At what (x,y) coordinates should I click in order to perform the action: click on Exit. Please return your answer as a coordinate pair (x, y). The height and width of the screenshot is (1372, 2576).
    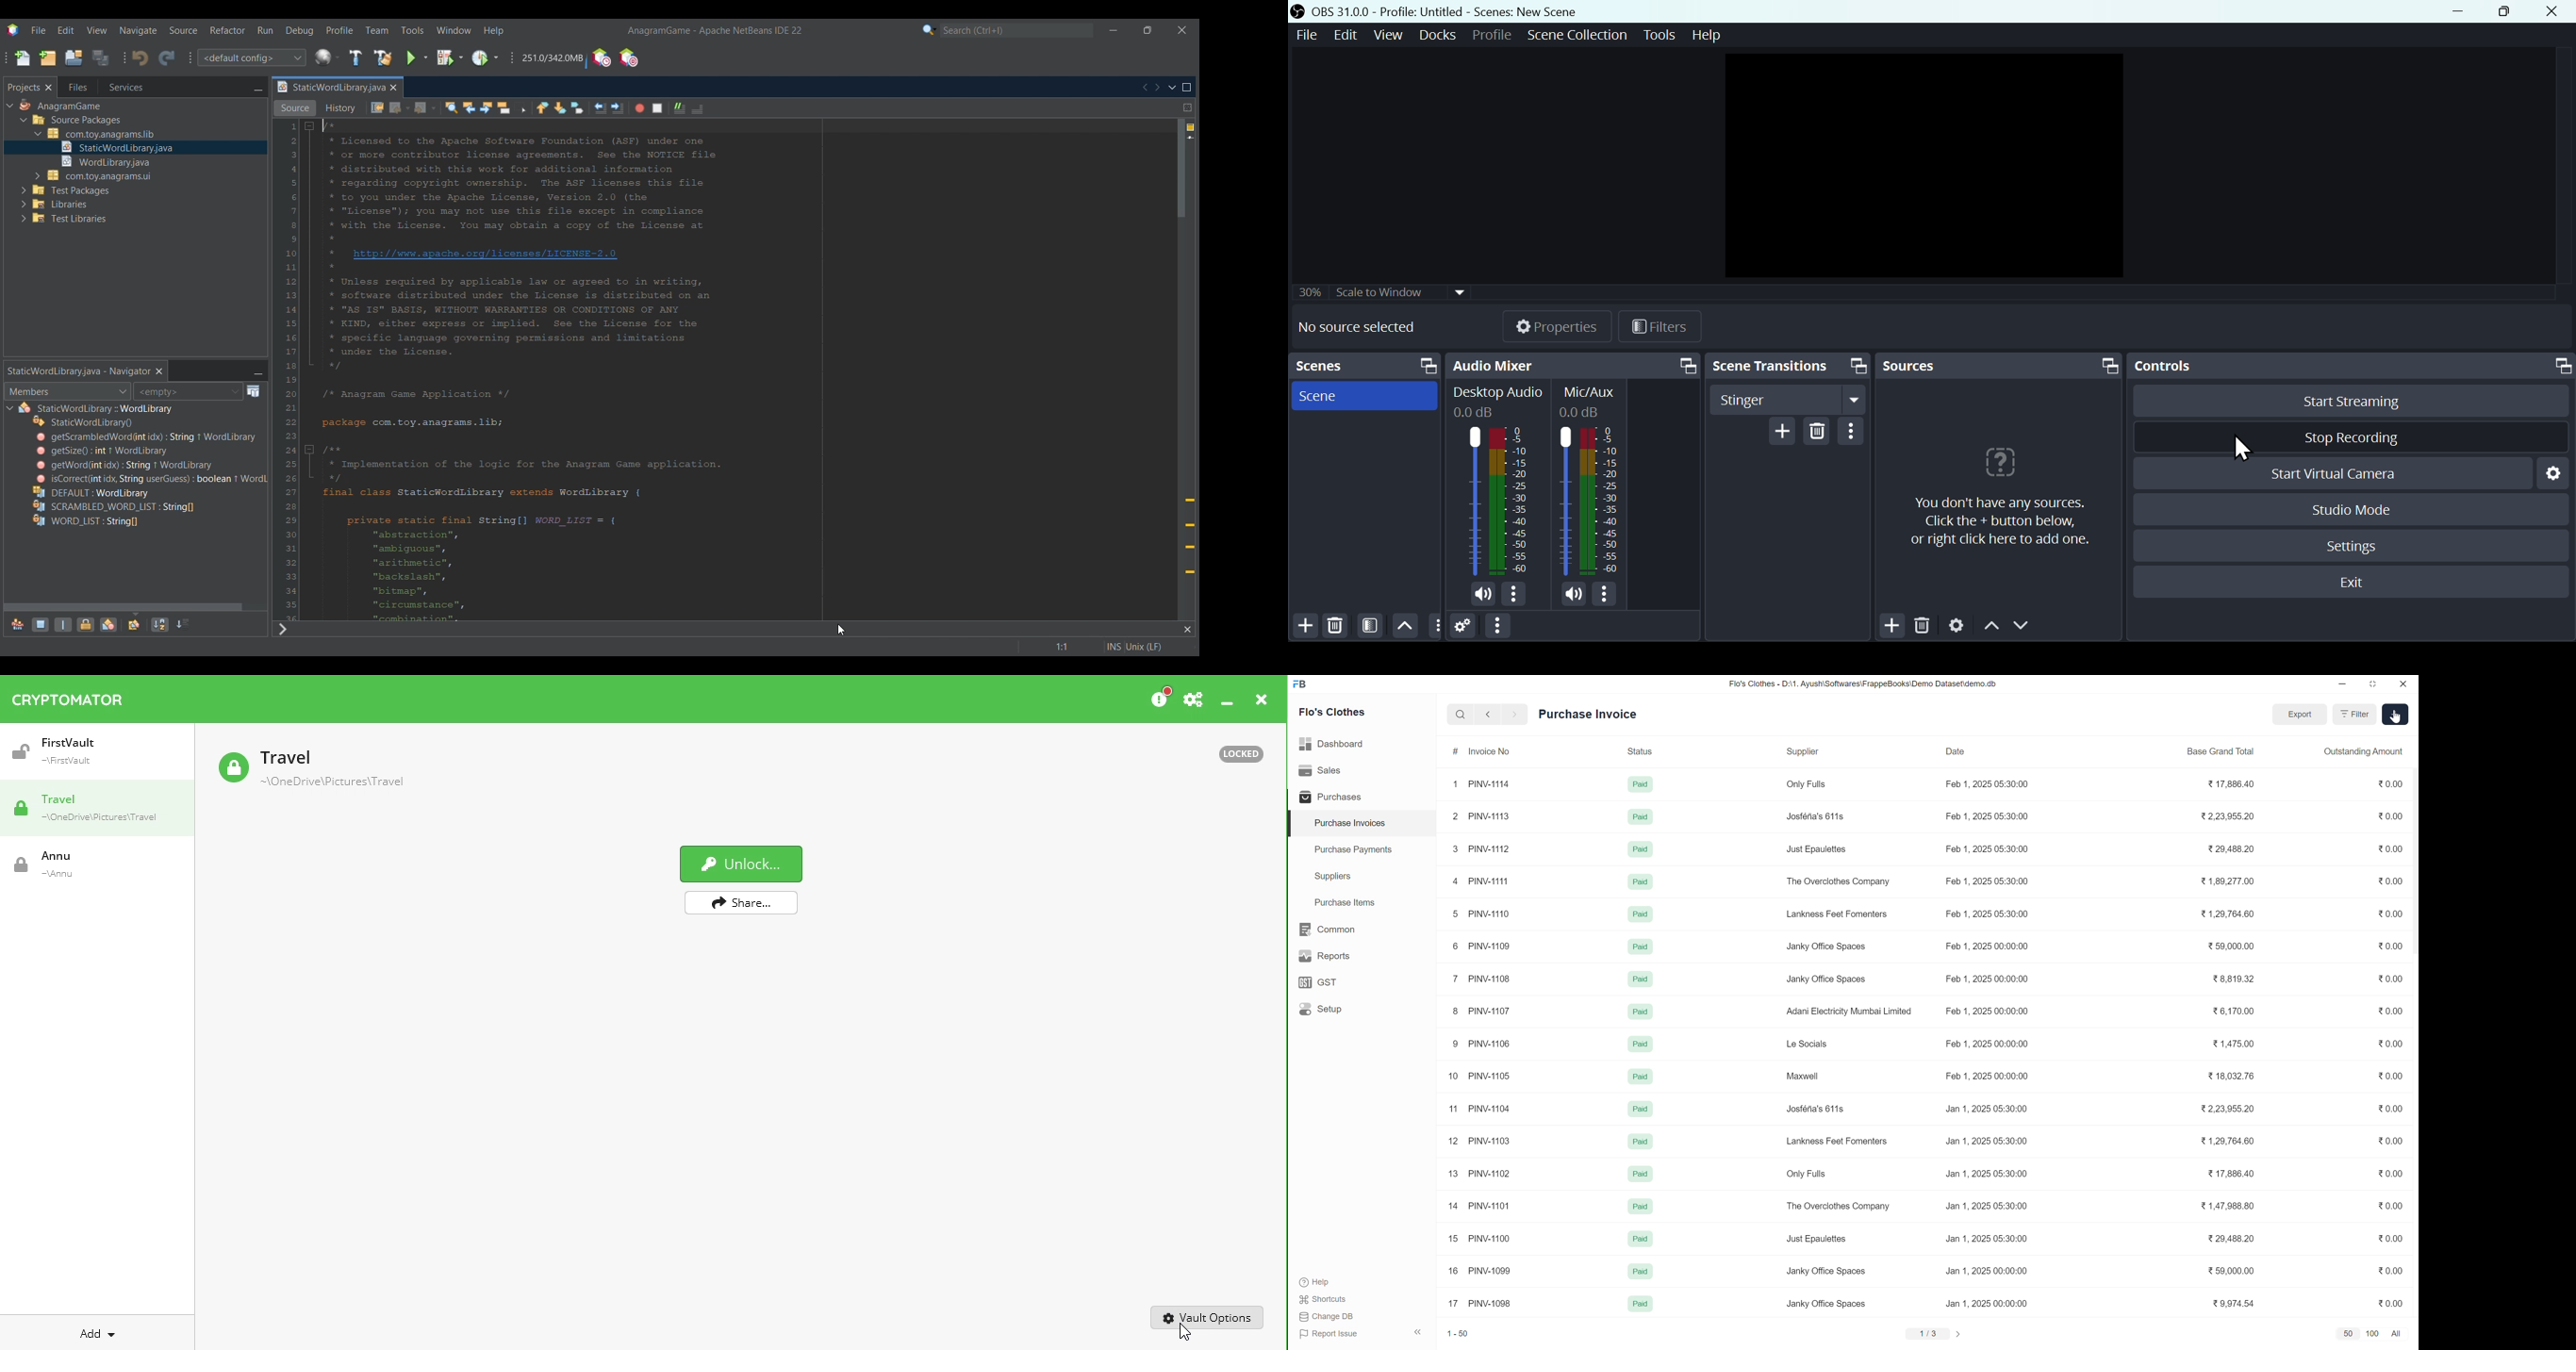
    Looking at the image, I should click on (2347, 584).